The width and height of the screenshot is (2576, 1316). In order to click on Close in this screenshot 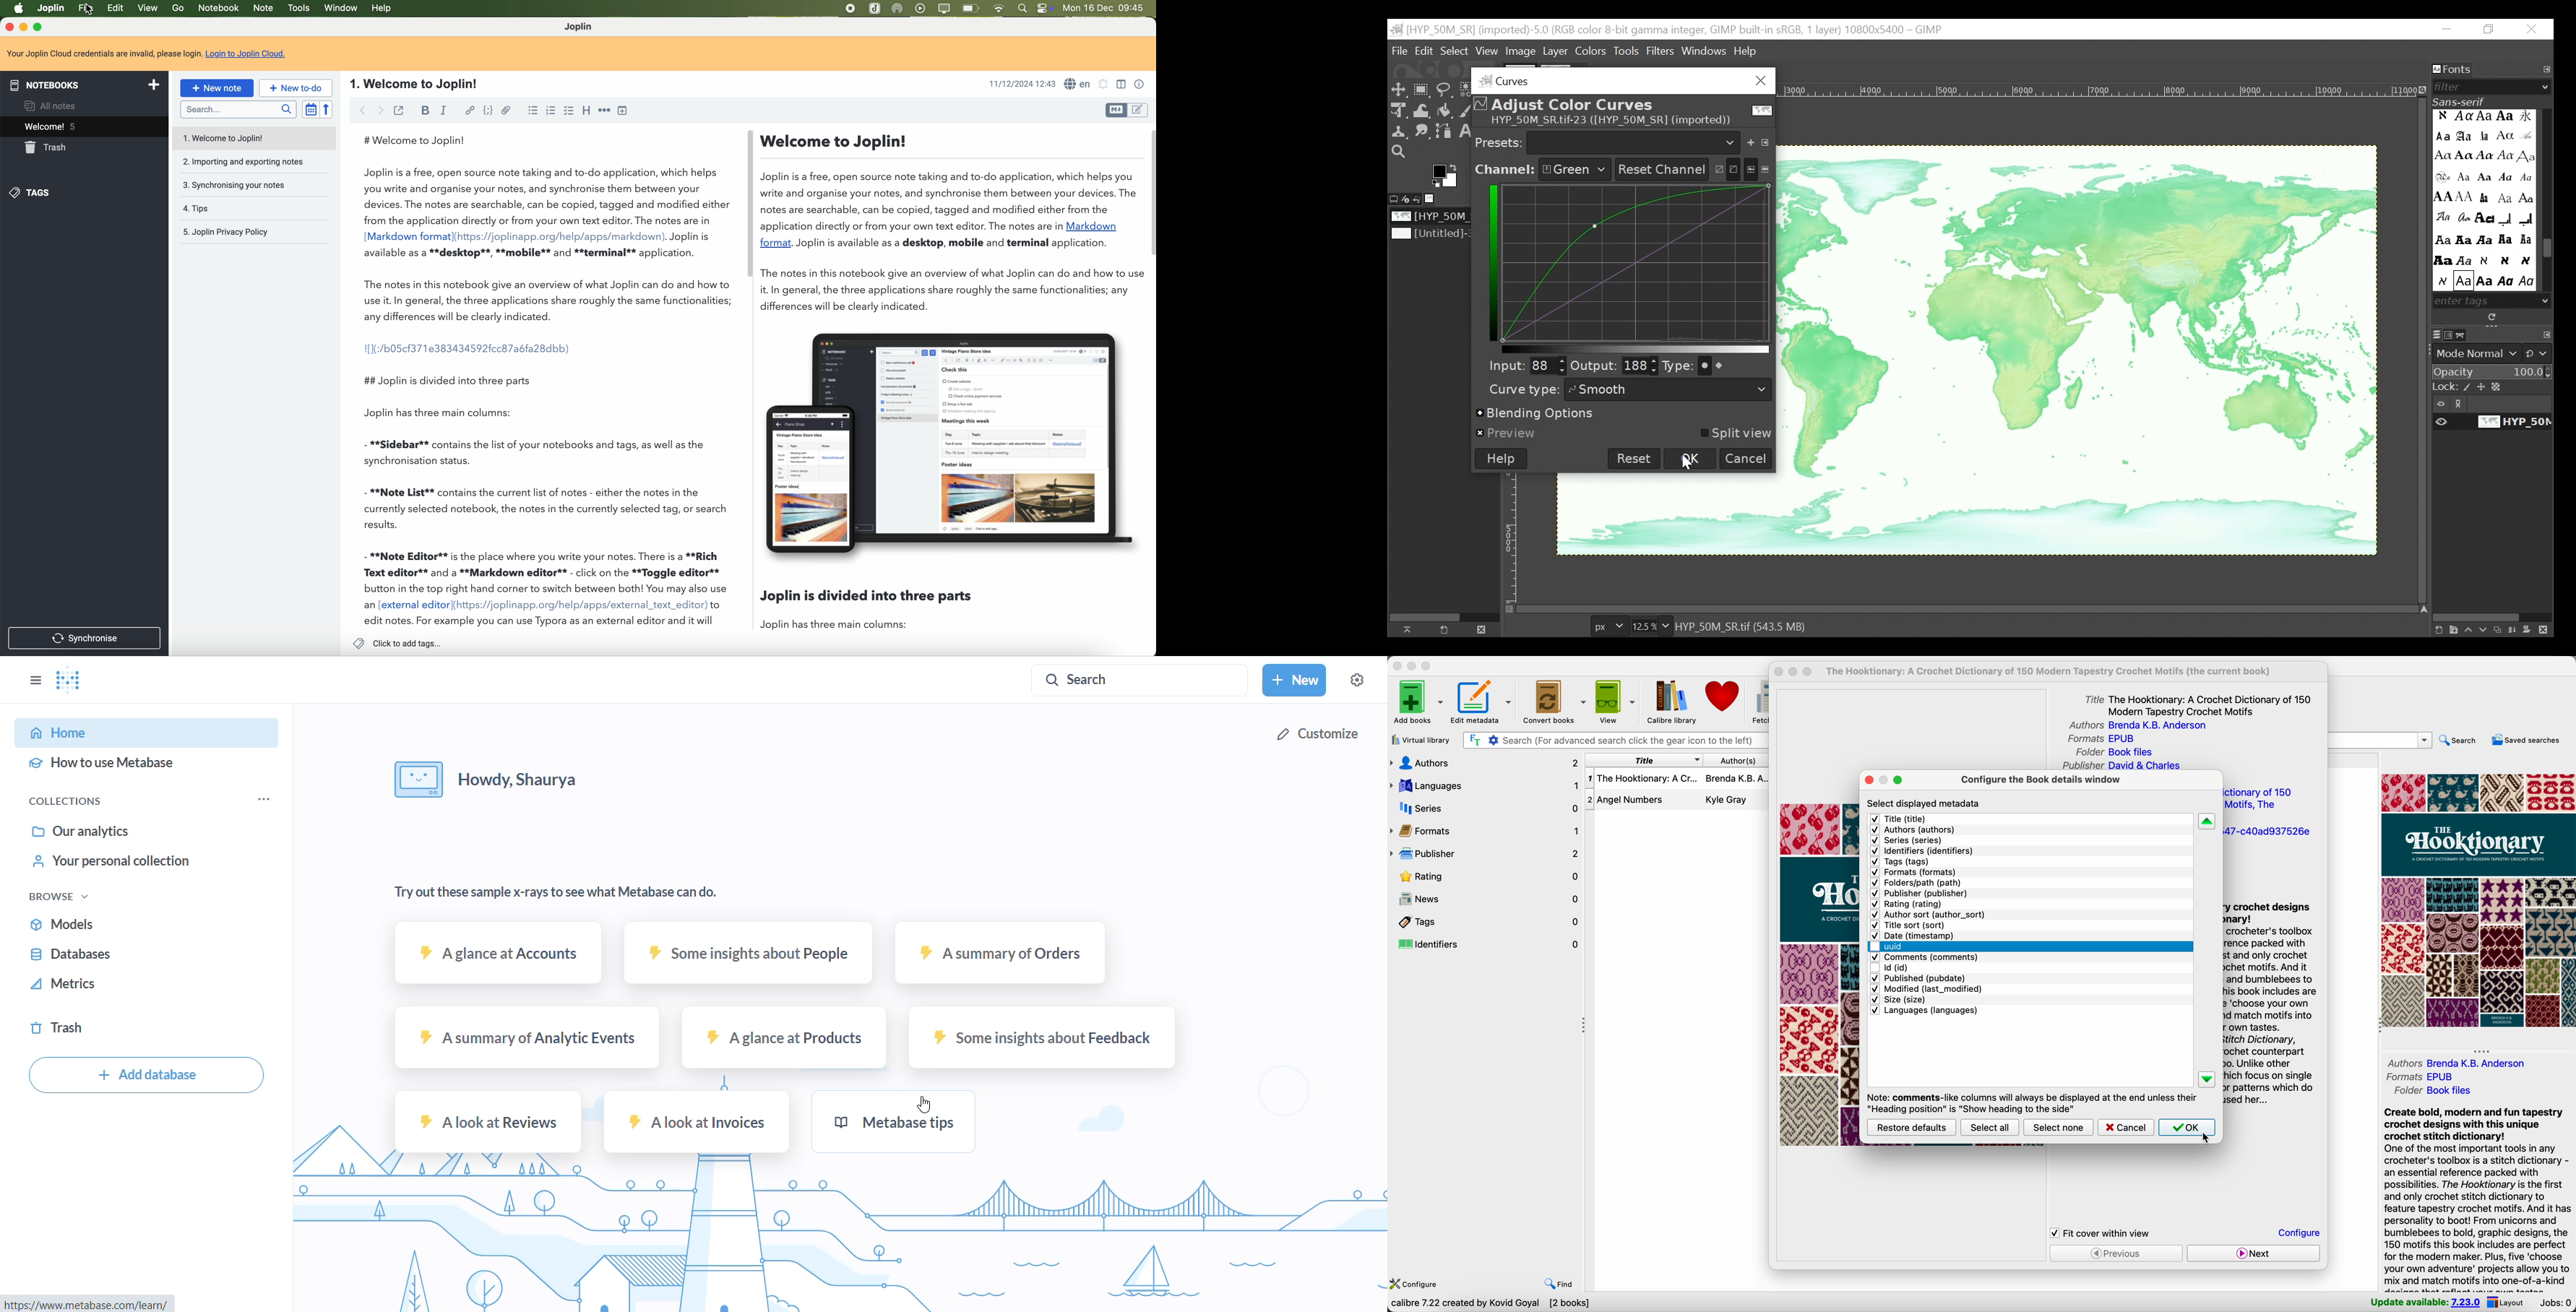, I will do `click(2532, 30)`.